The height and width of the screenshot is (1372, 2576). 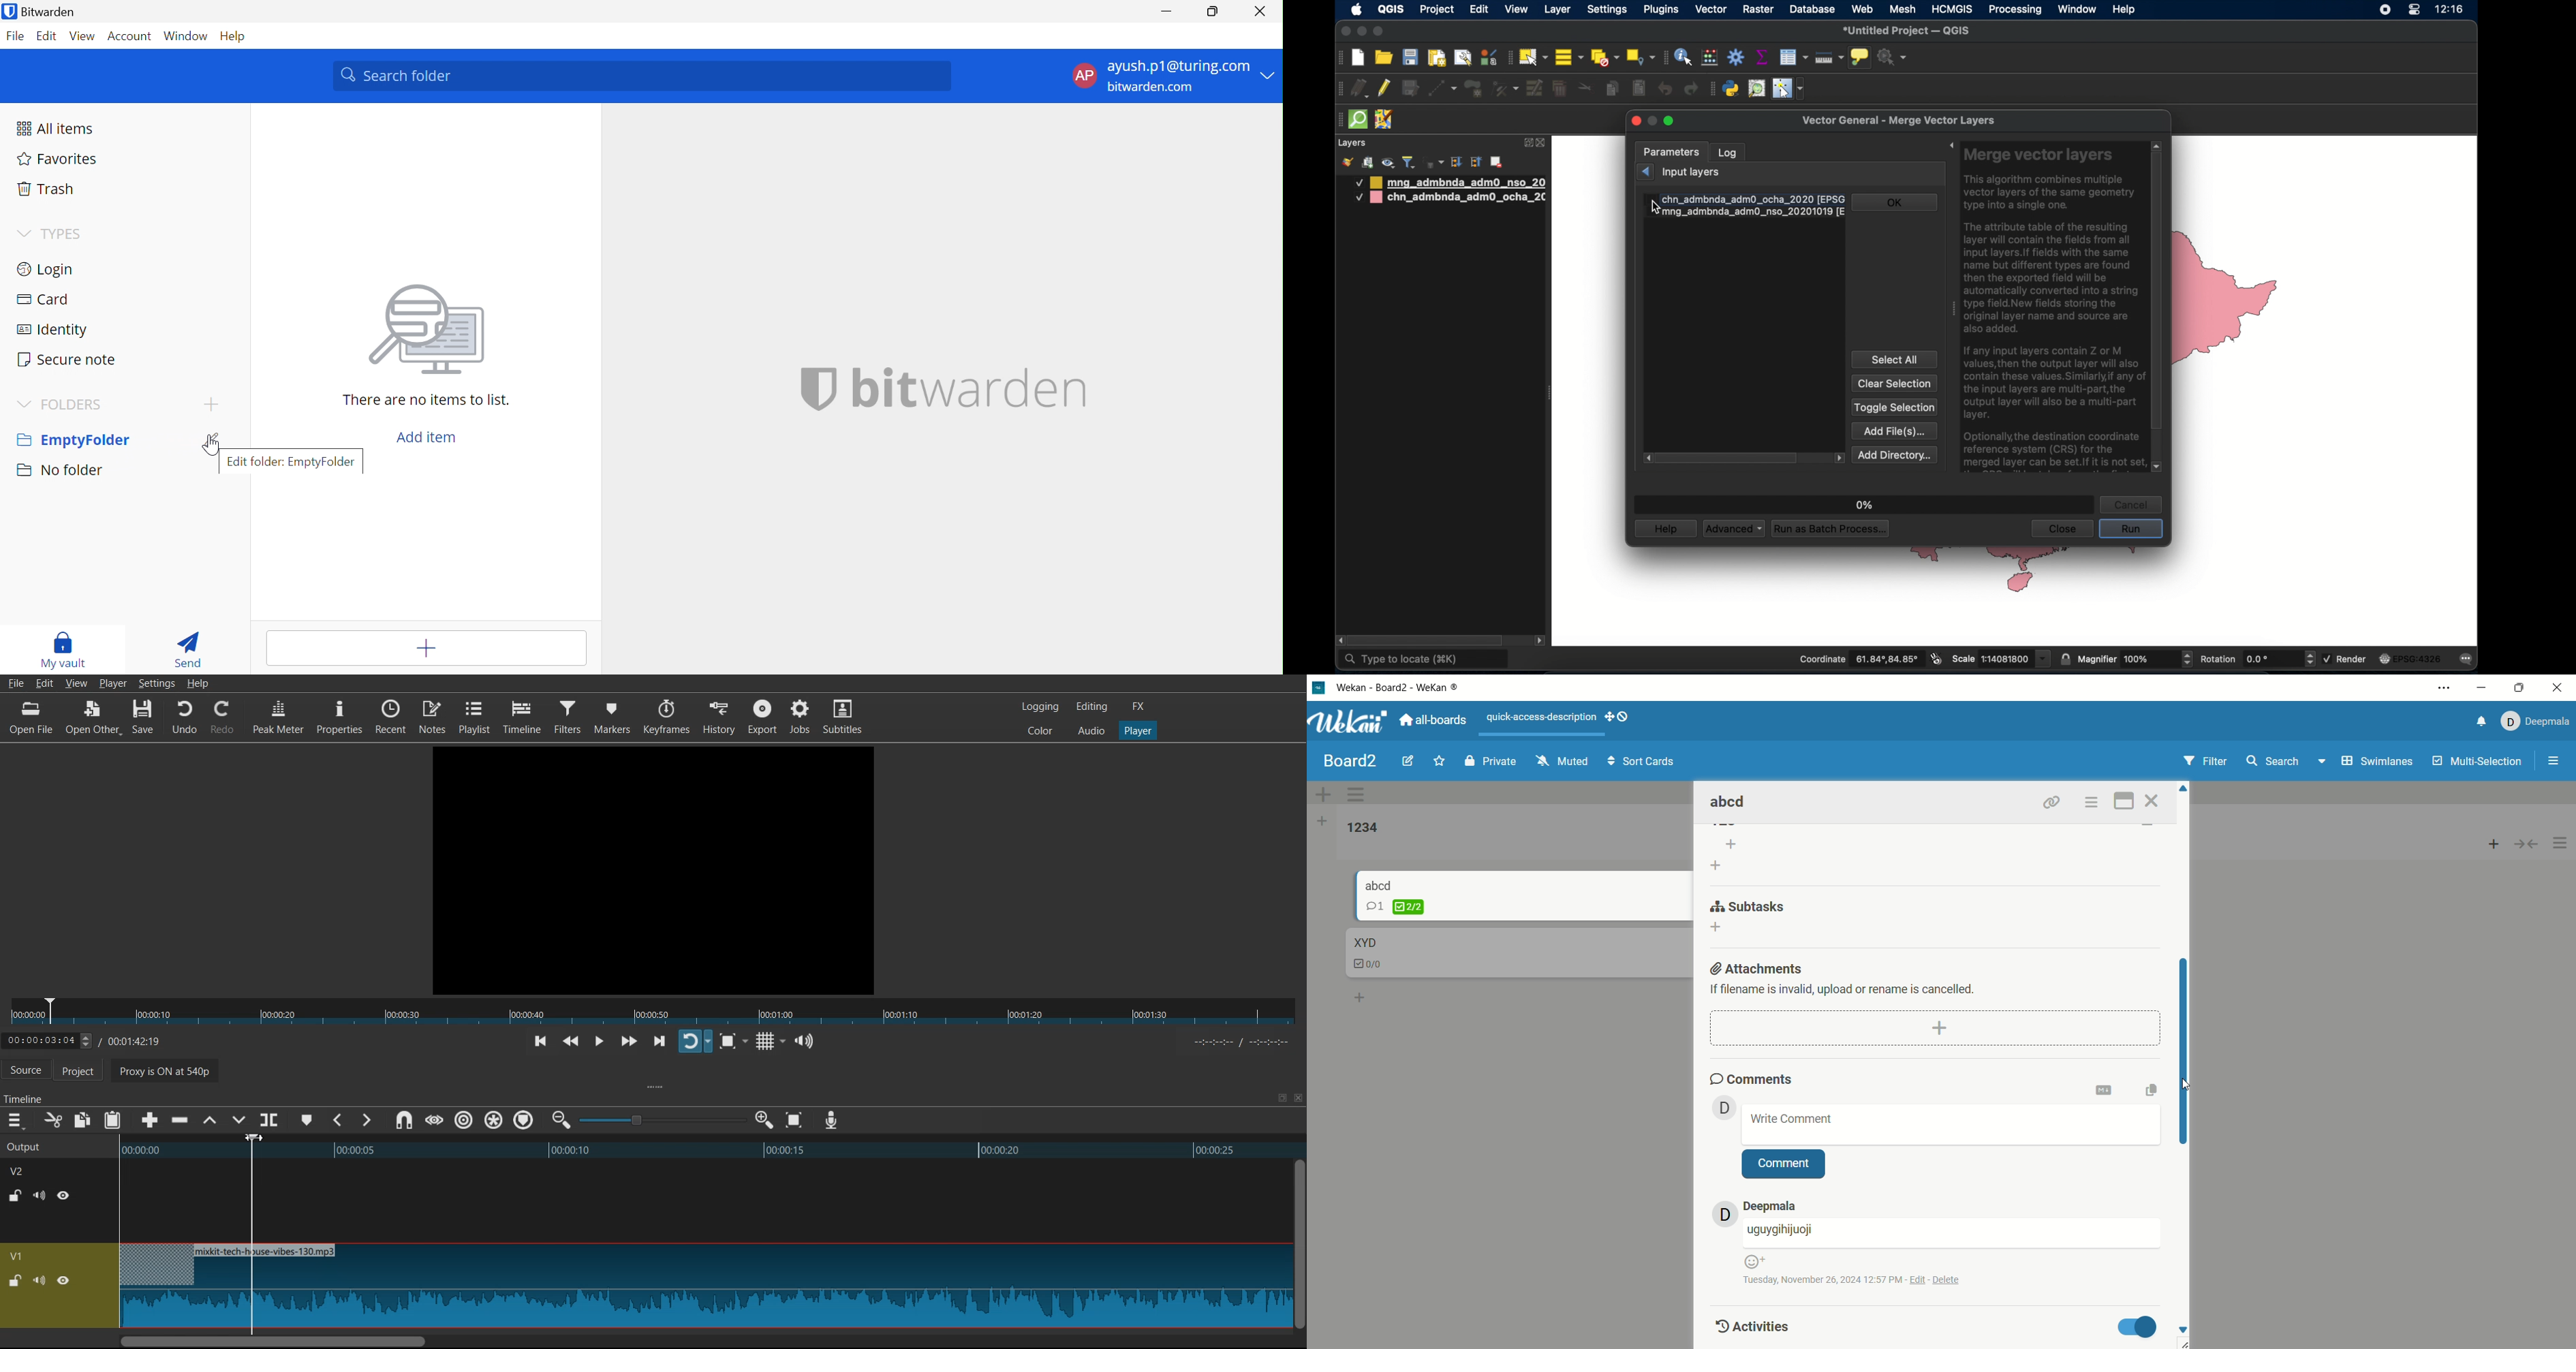 What do you see at coordinates (2185, 1053) in the screenshot?
I see `vertical scroll bar` at bounding box center [2185, 1053].